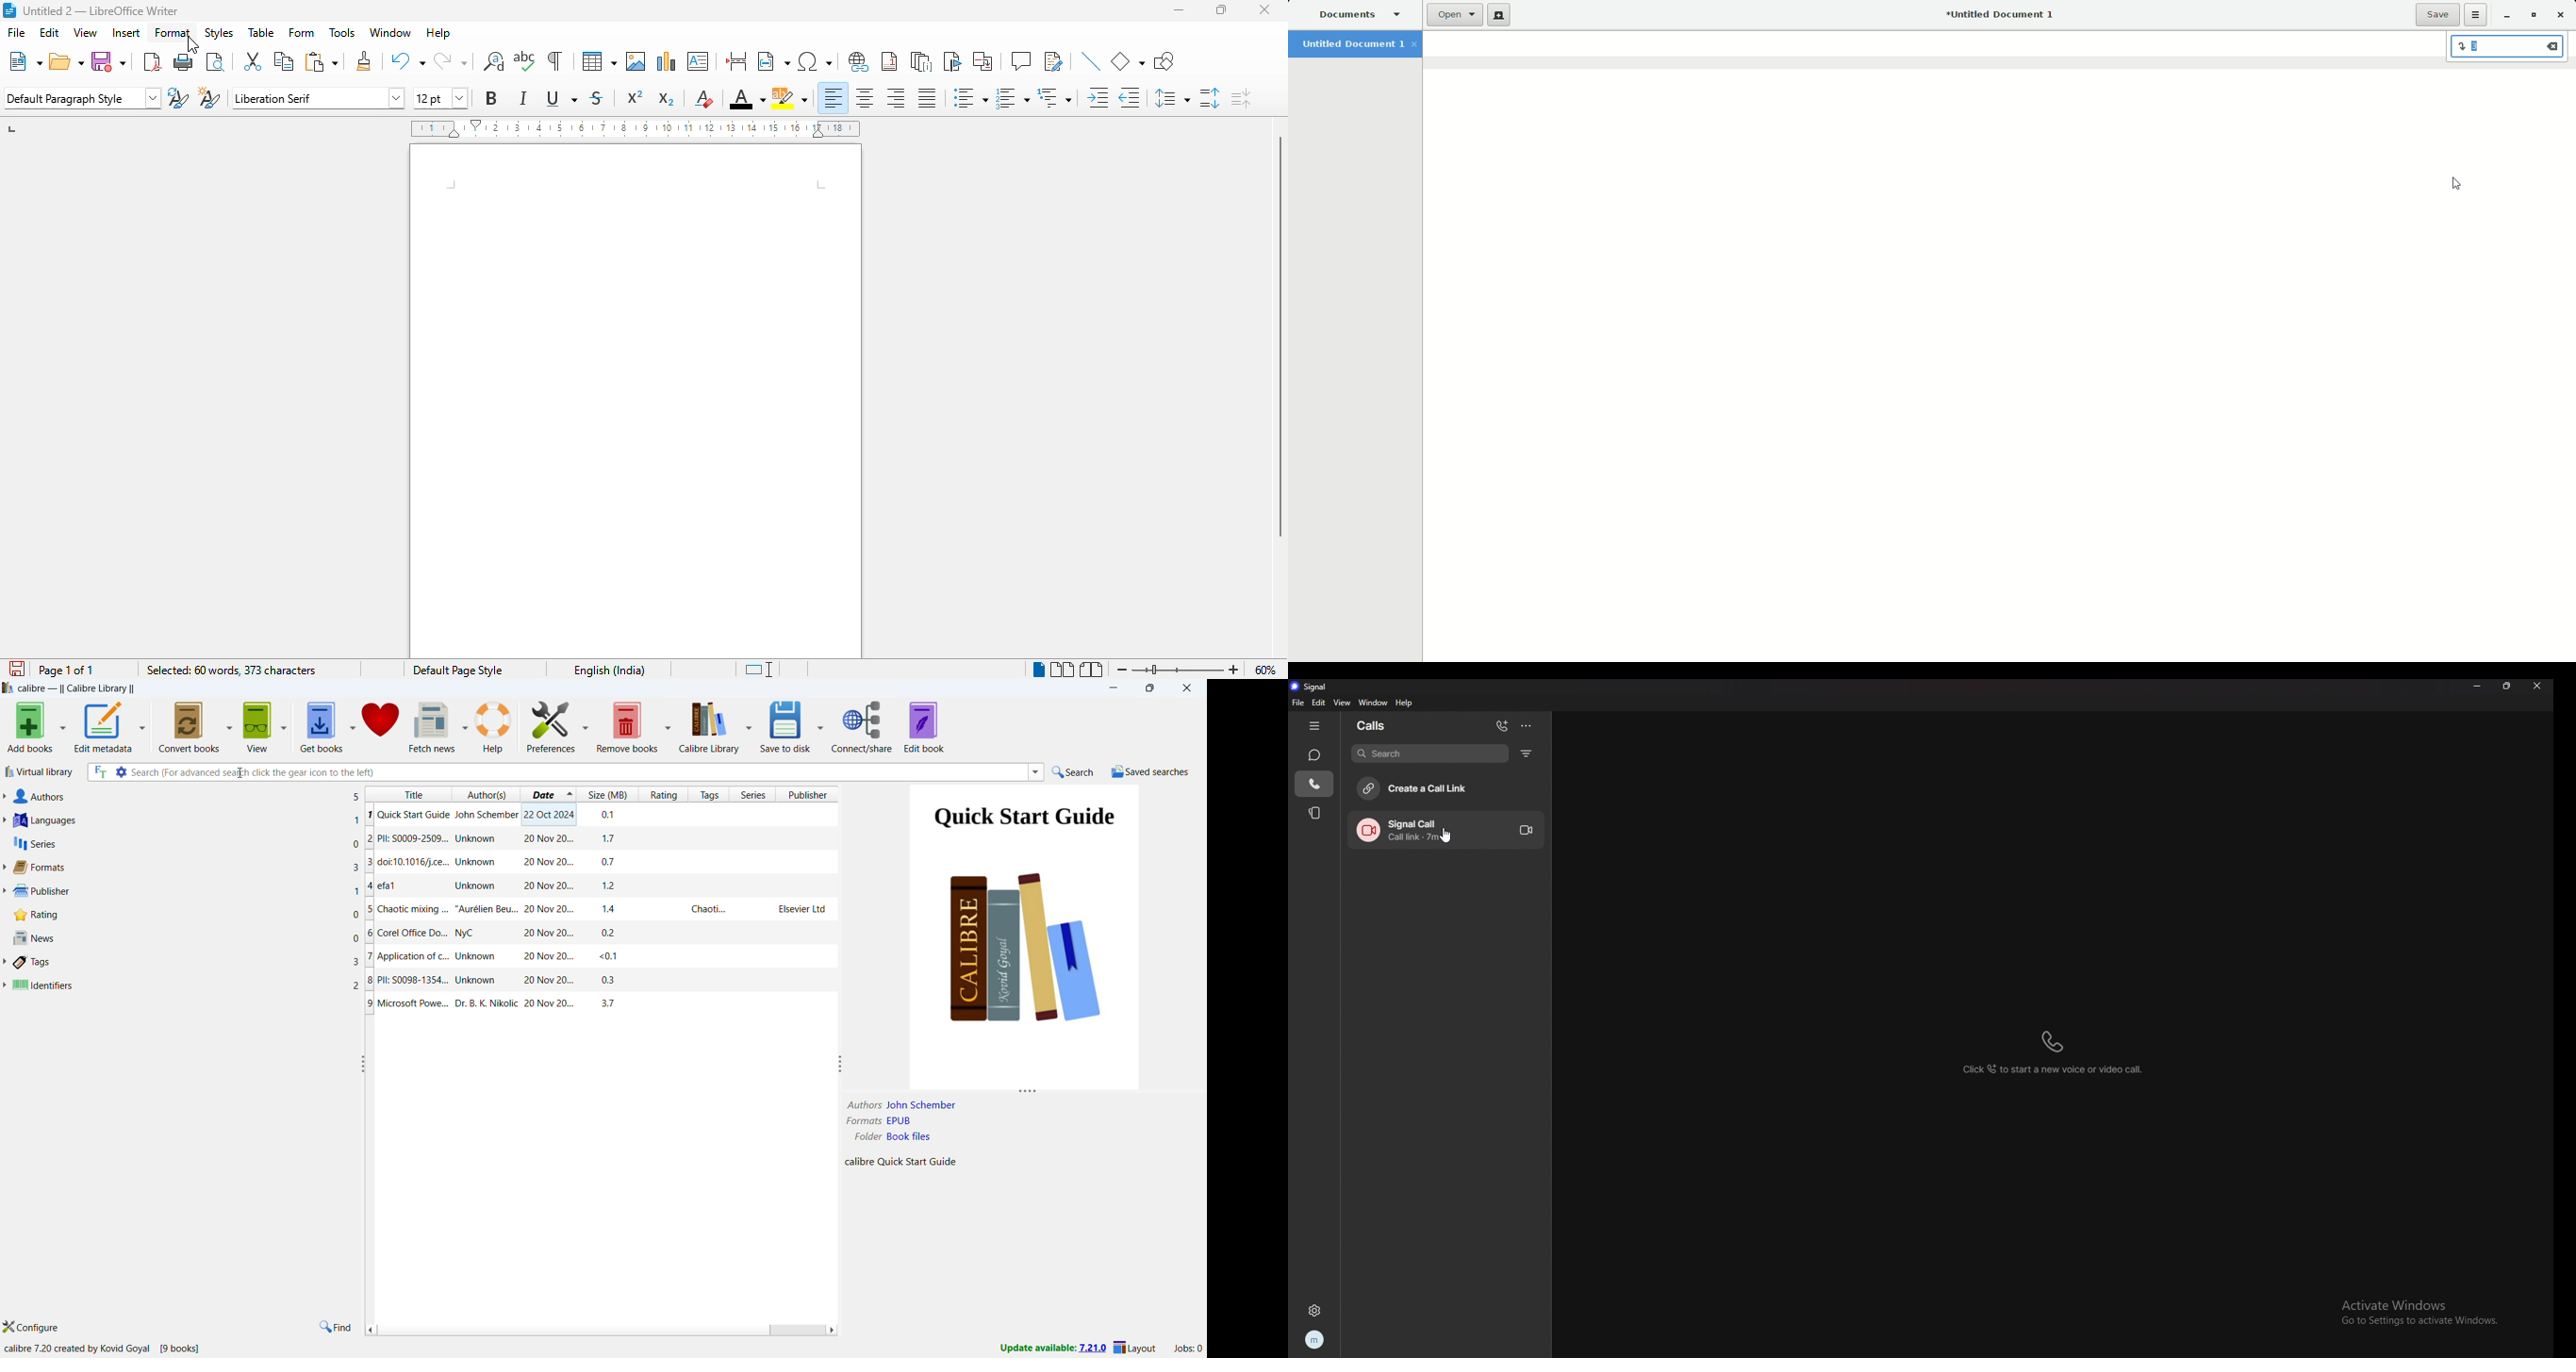 This screenshot has width=2576, height=1372. What do you see at coordinates (126, 32) in the screenshot?
I see `insert` at bounding box center [126, 32].